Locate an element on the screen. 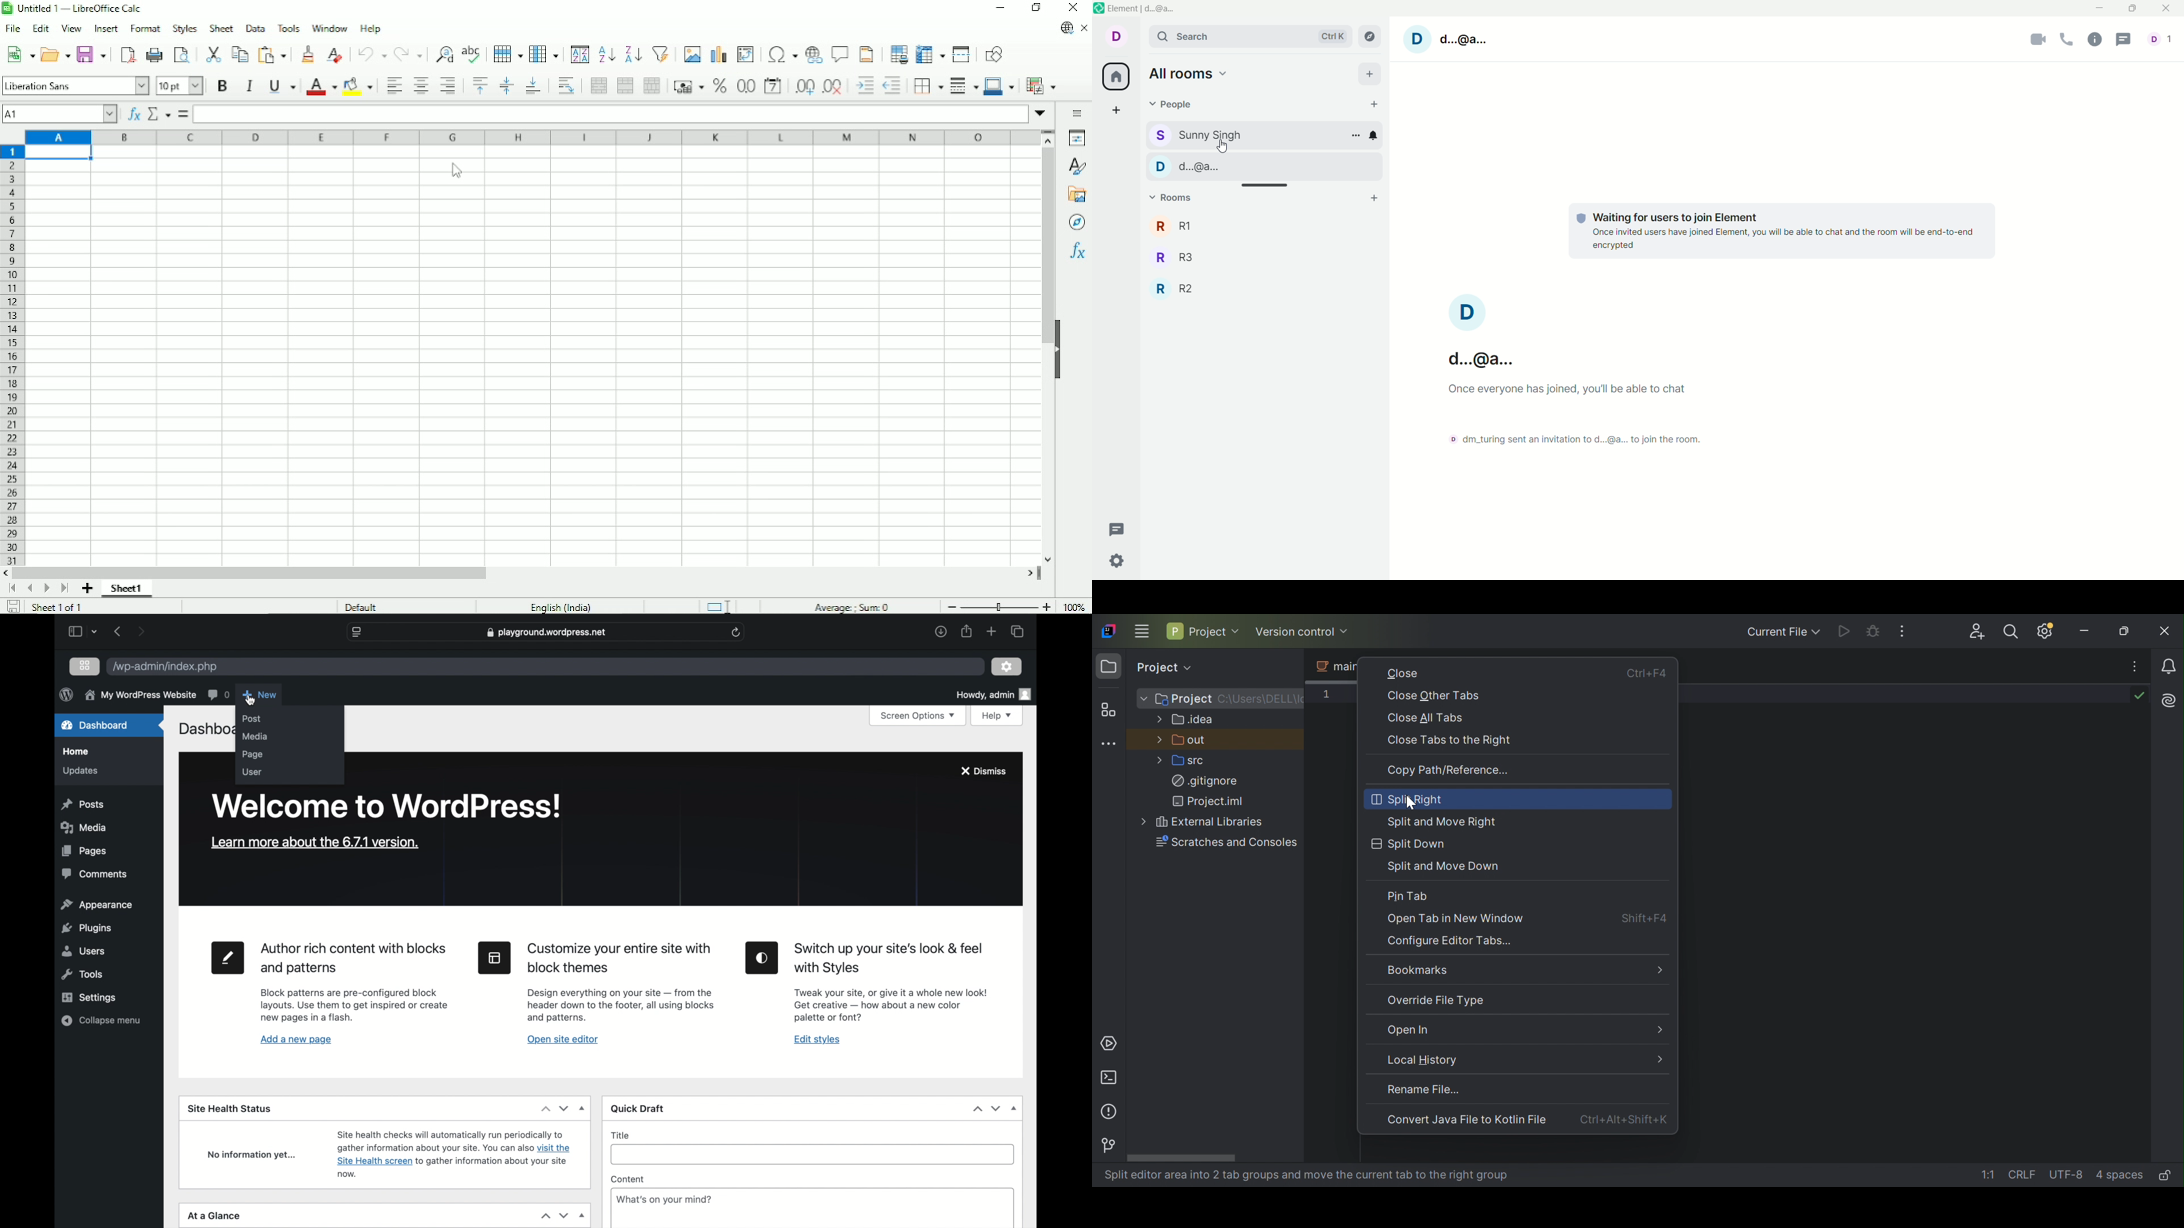 This screenshot has width=2184, height=1232. account is located at coordinates (1452, 40).